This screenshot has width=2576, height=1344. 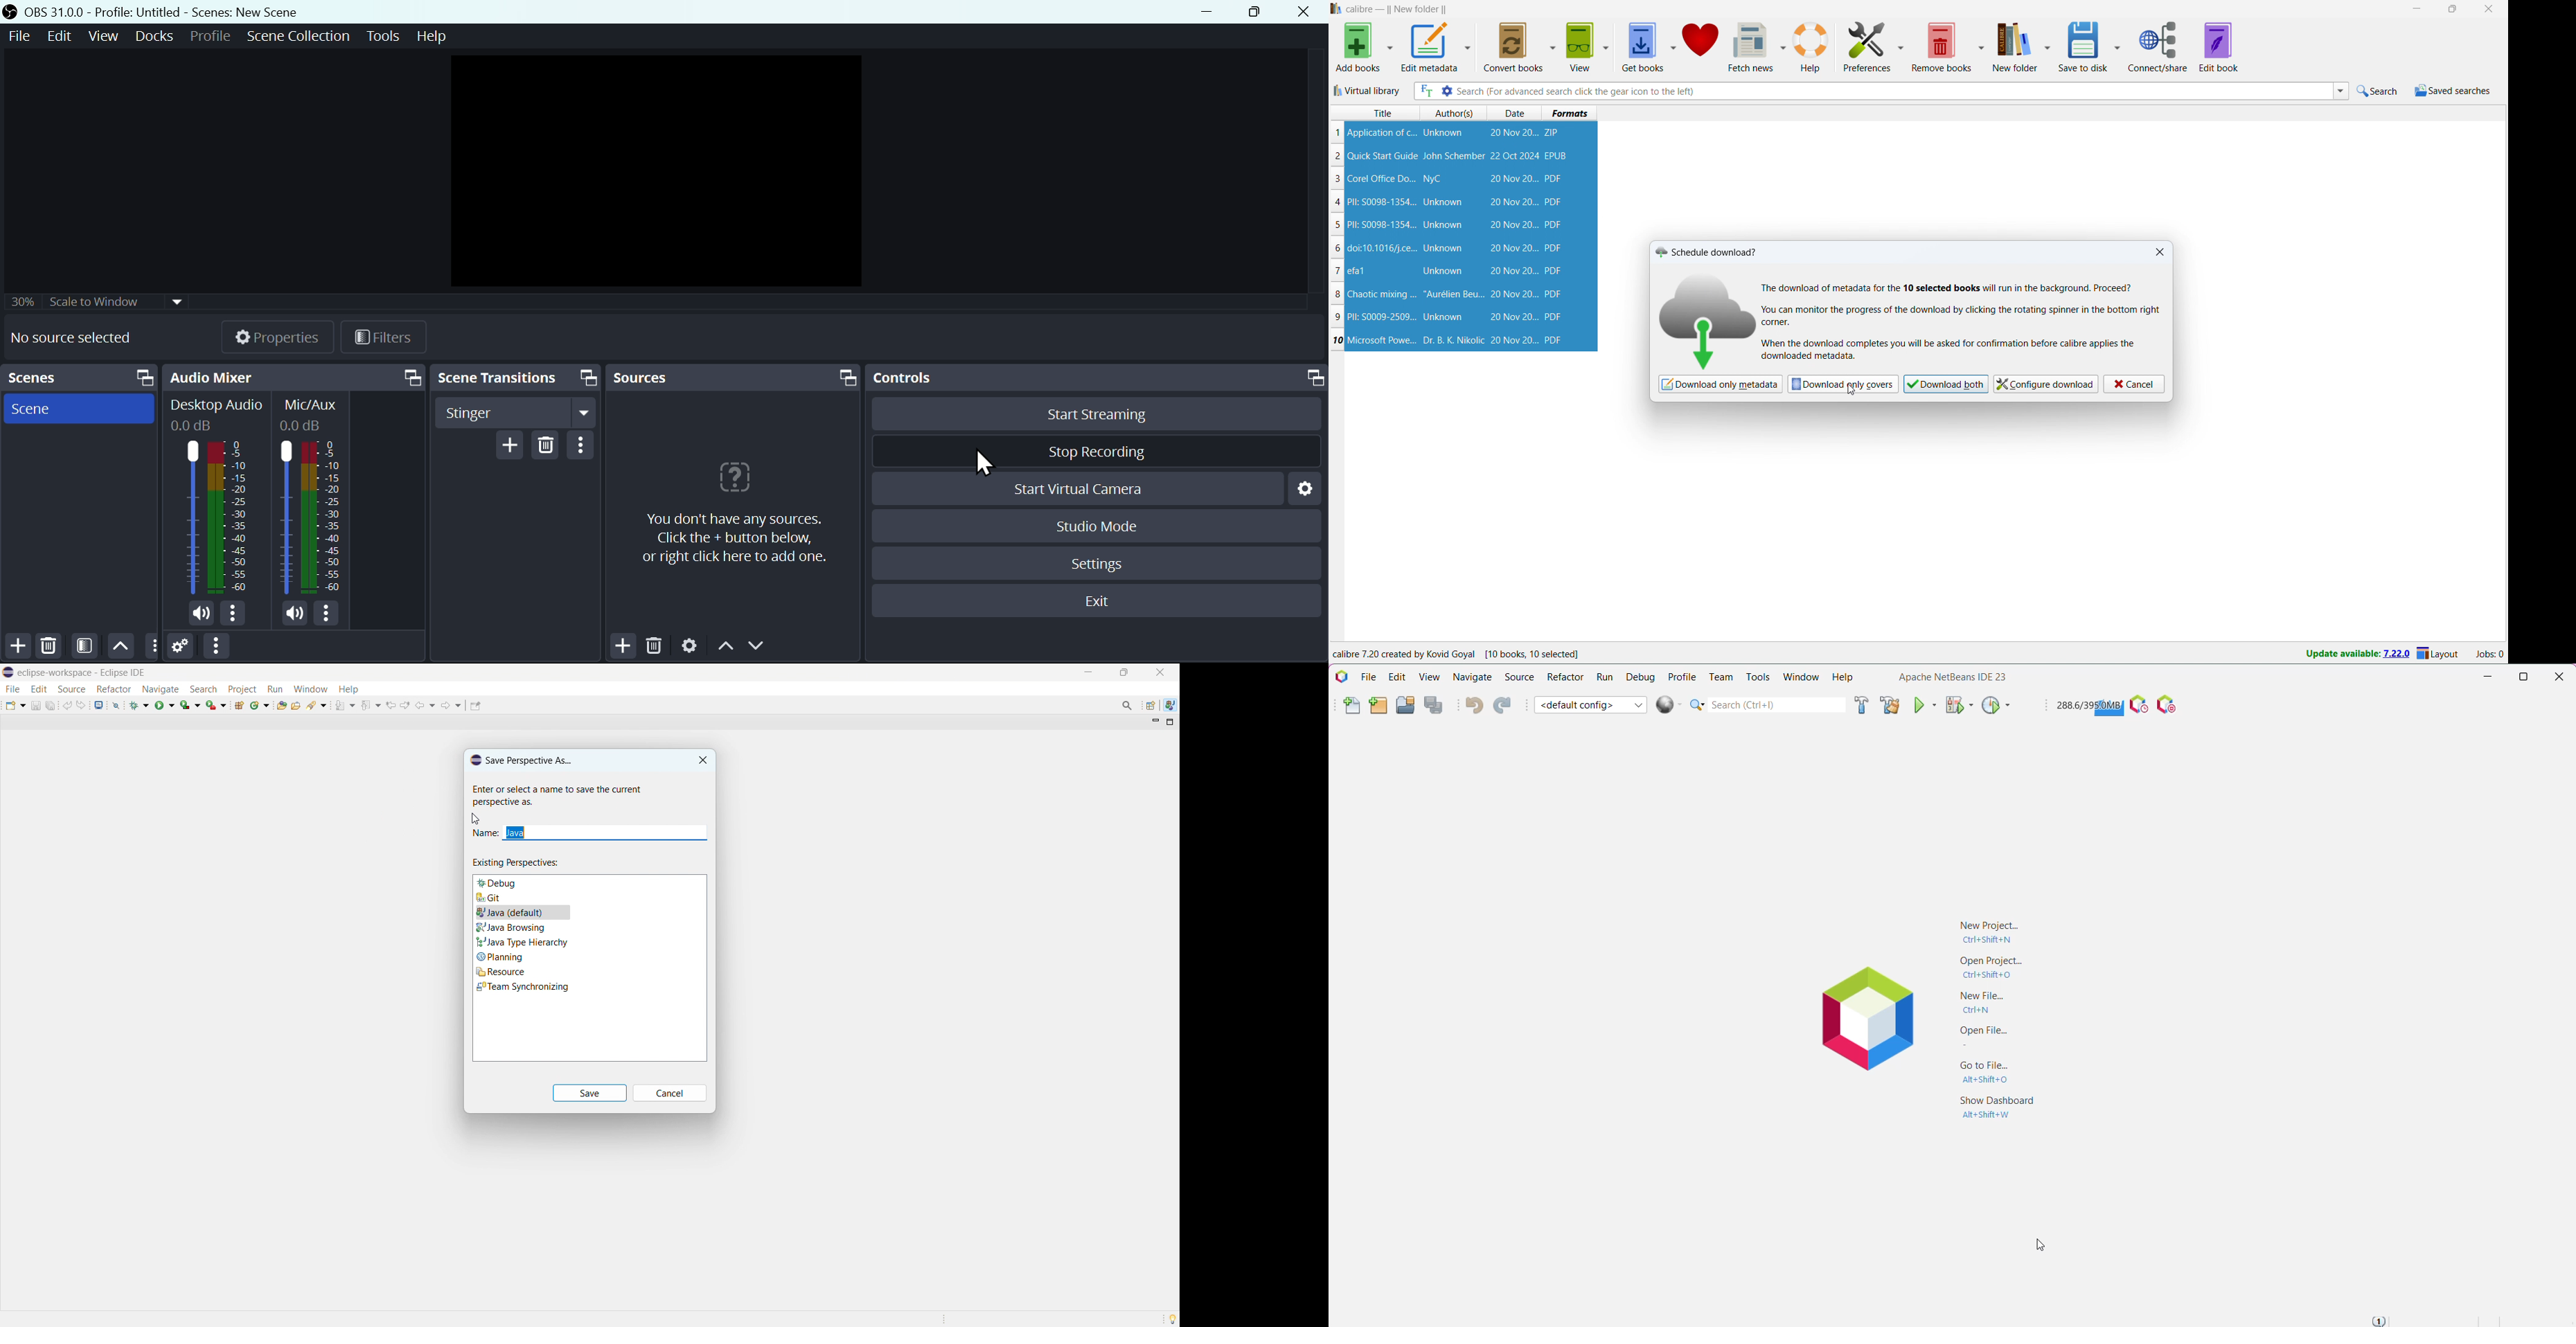 I want to click on you don't have any sources., so click(x=734, y=538).